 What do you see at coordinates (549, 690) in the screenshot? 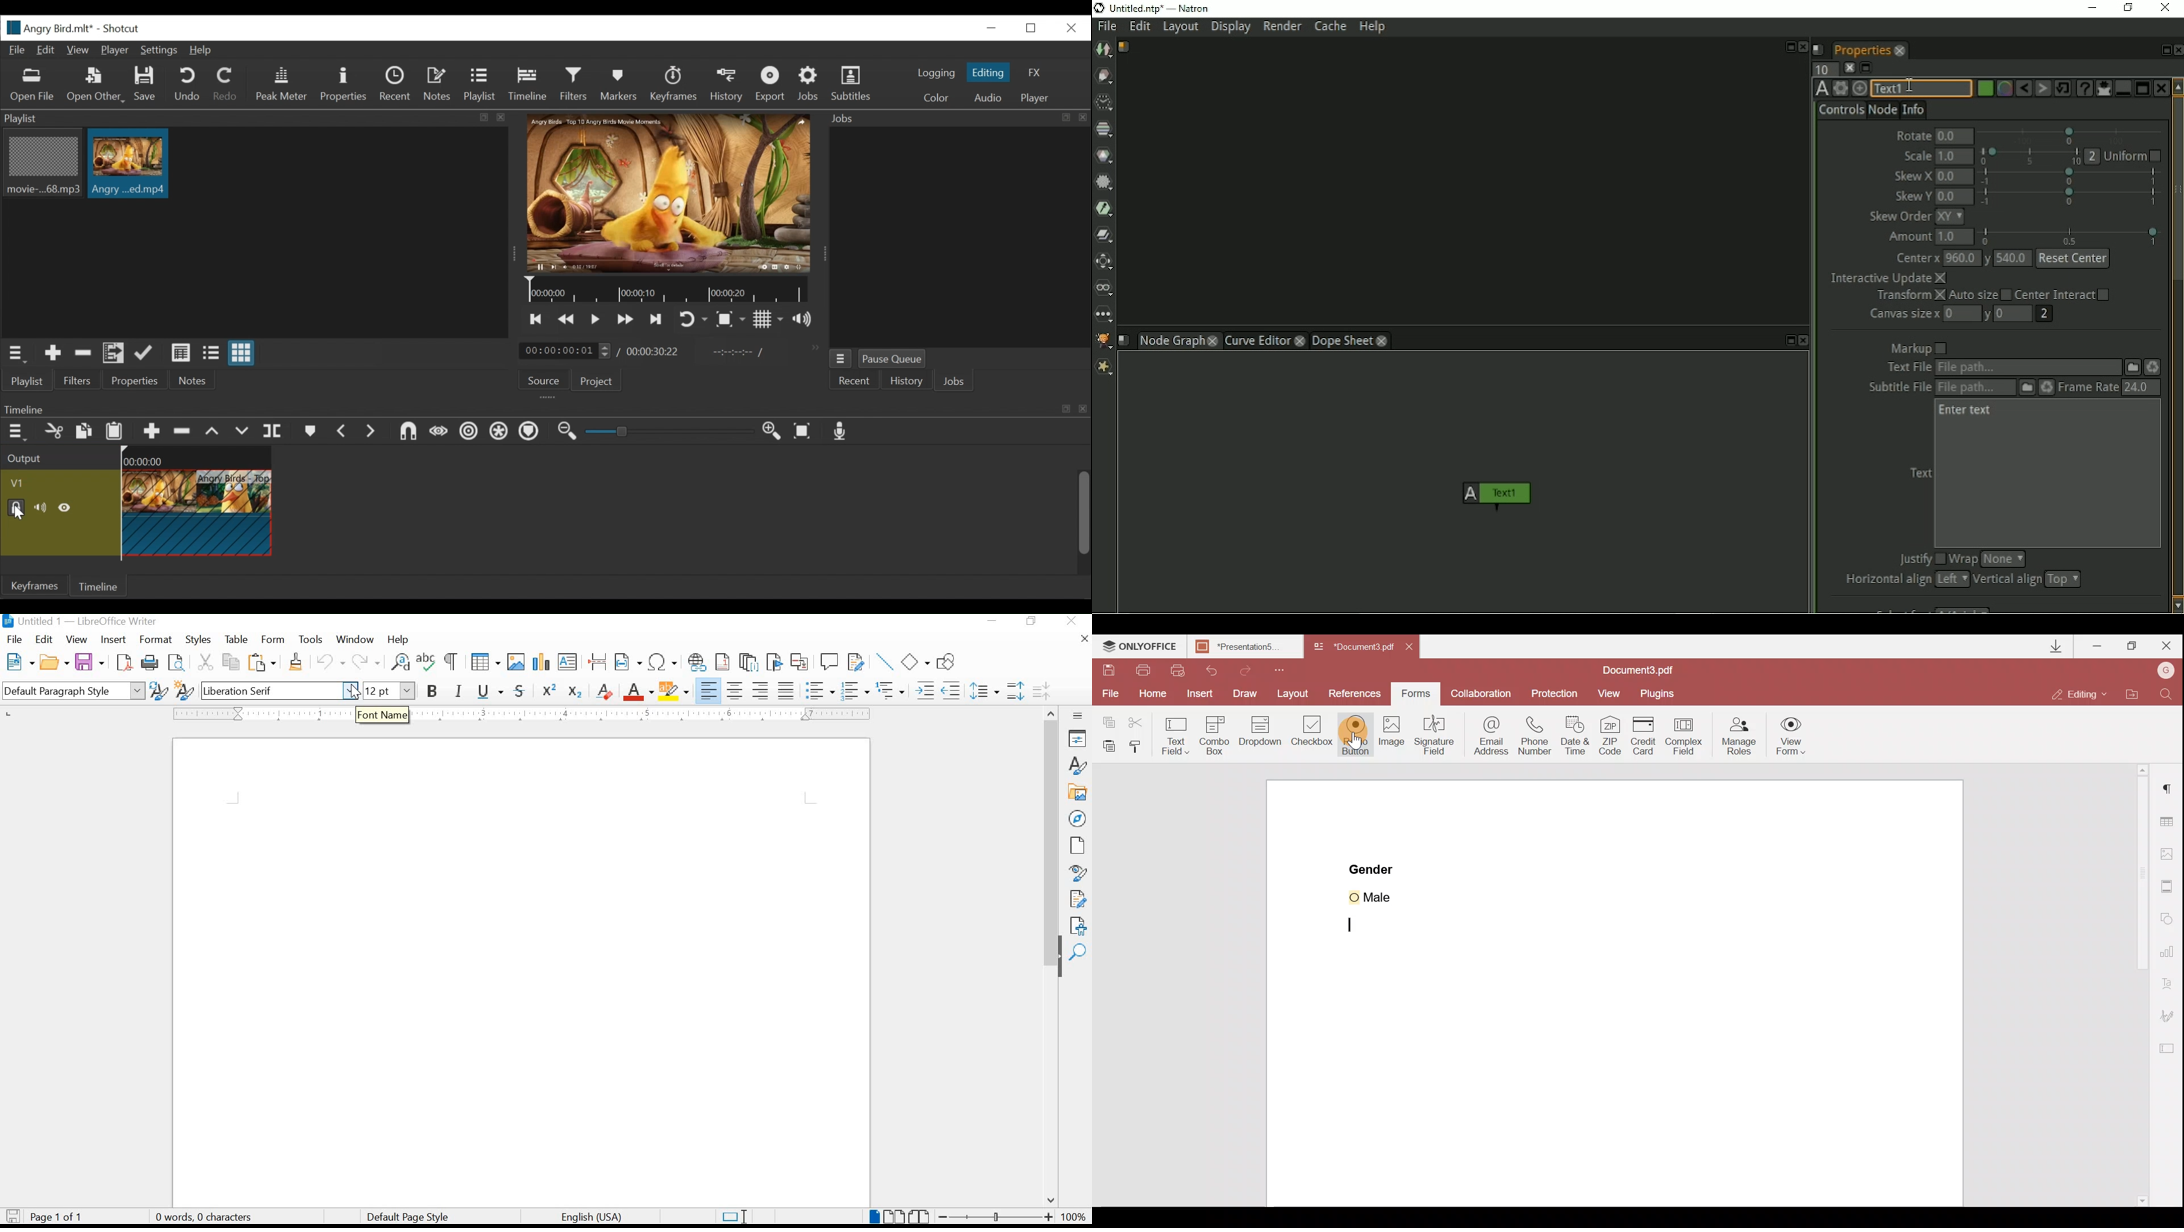
I see `SUPERSCRIPT` at bounding box center [549, 690].